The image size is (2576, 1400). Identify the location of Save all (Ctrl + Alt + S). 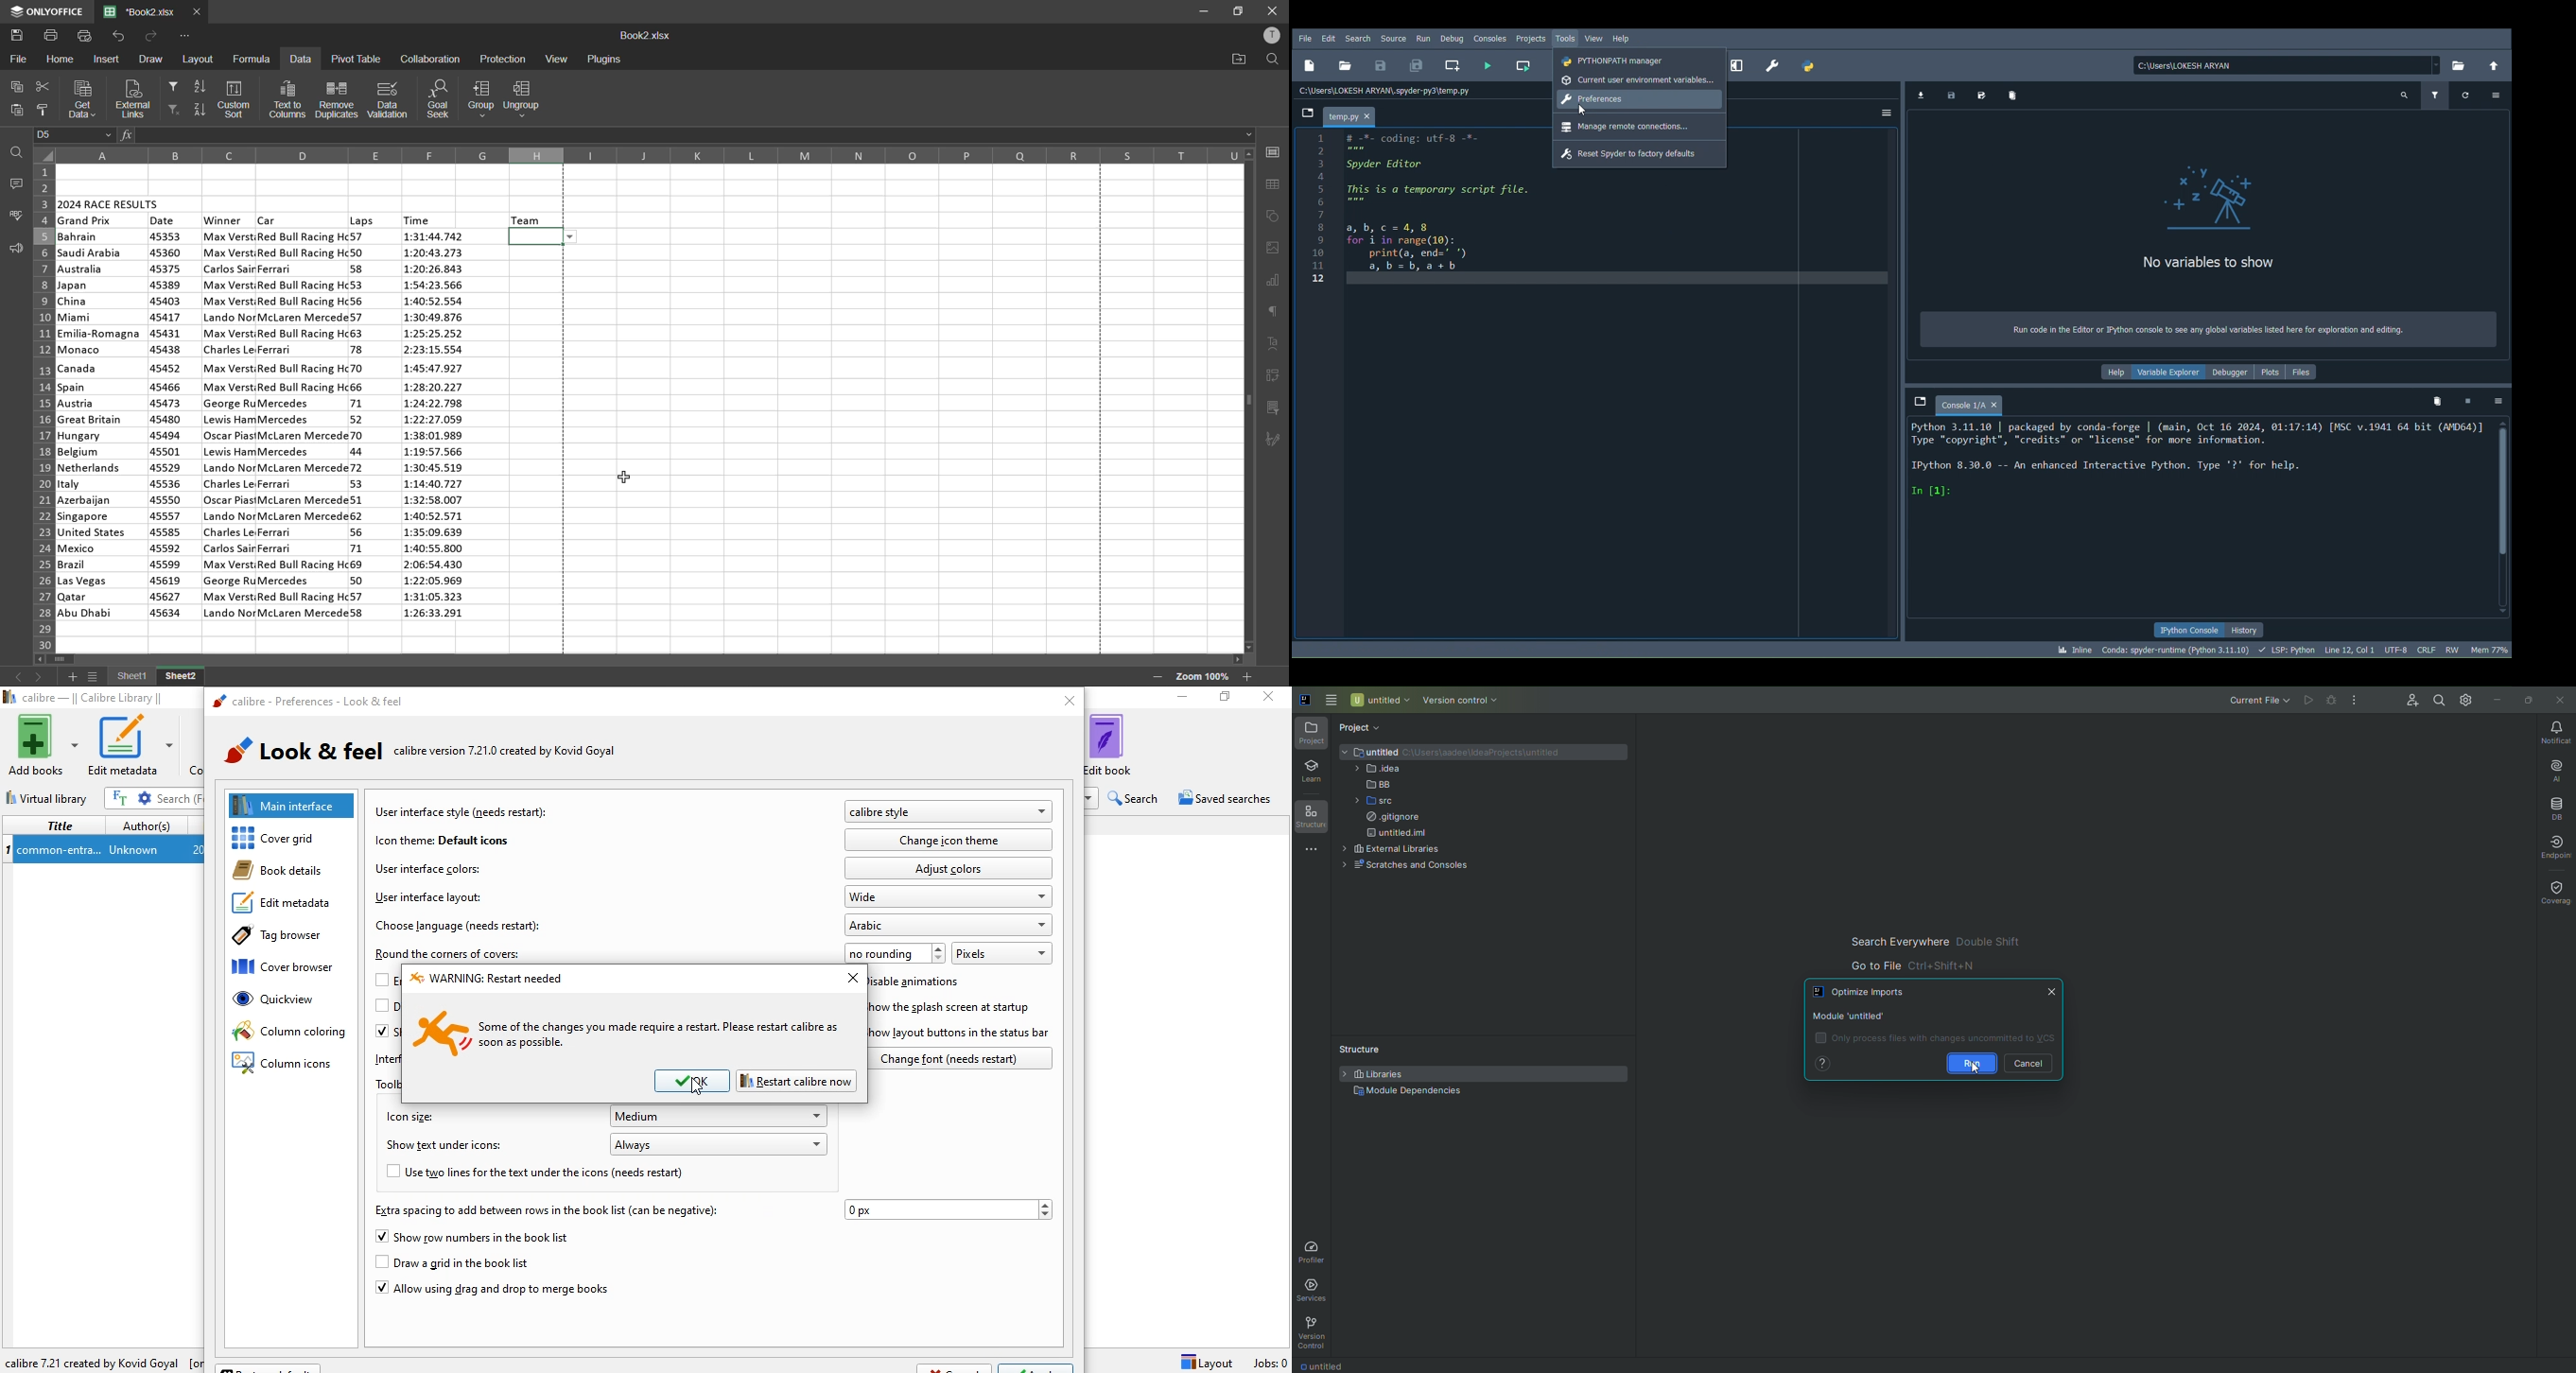
(1415, 64).